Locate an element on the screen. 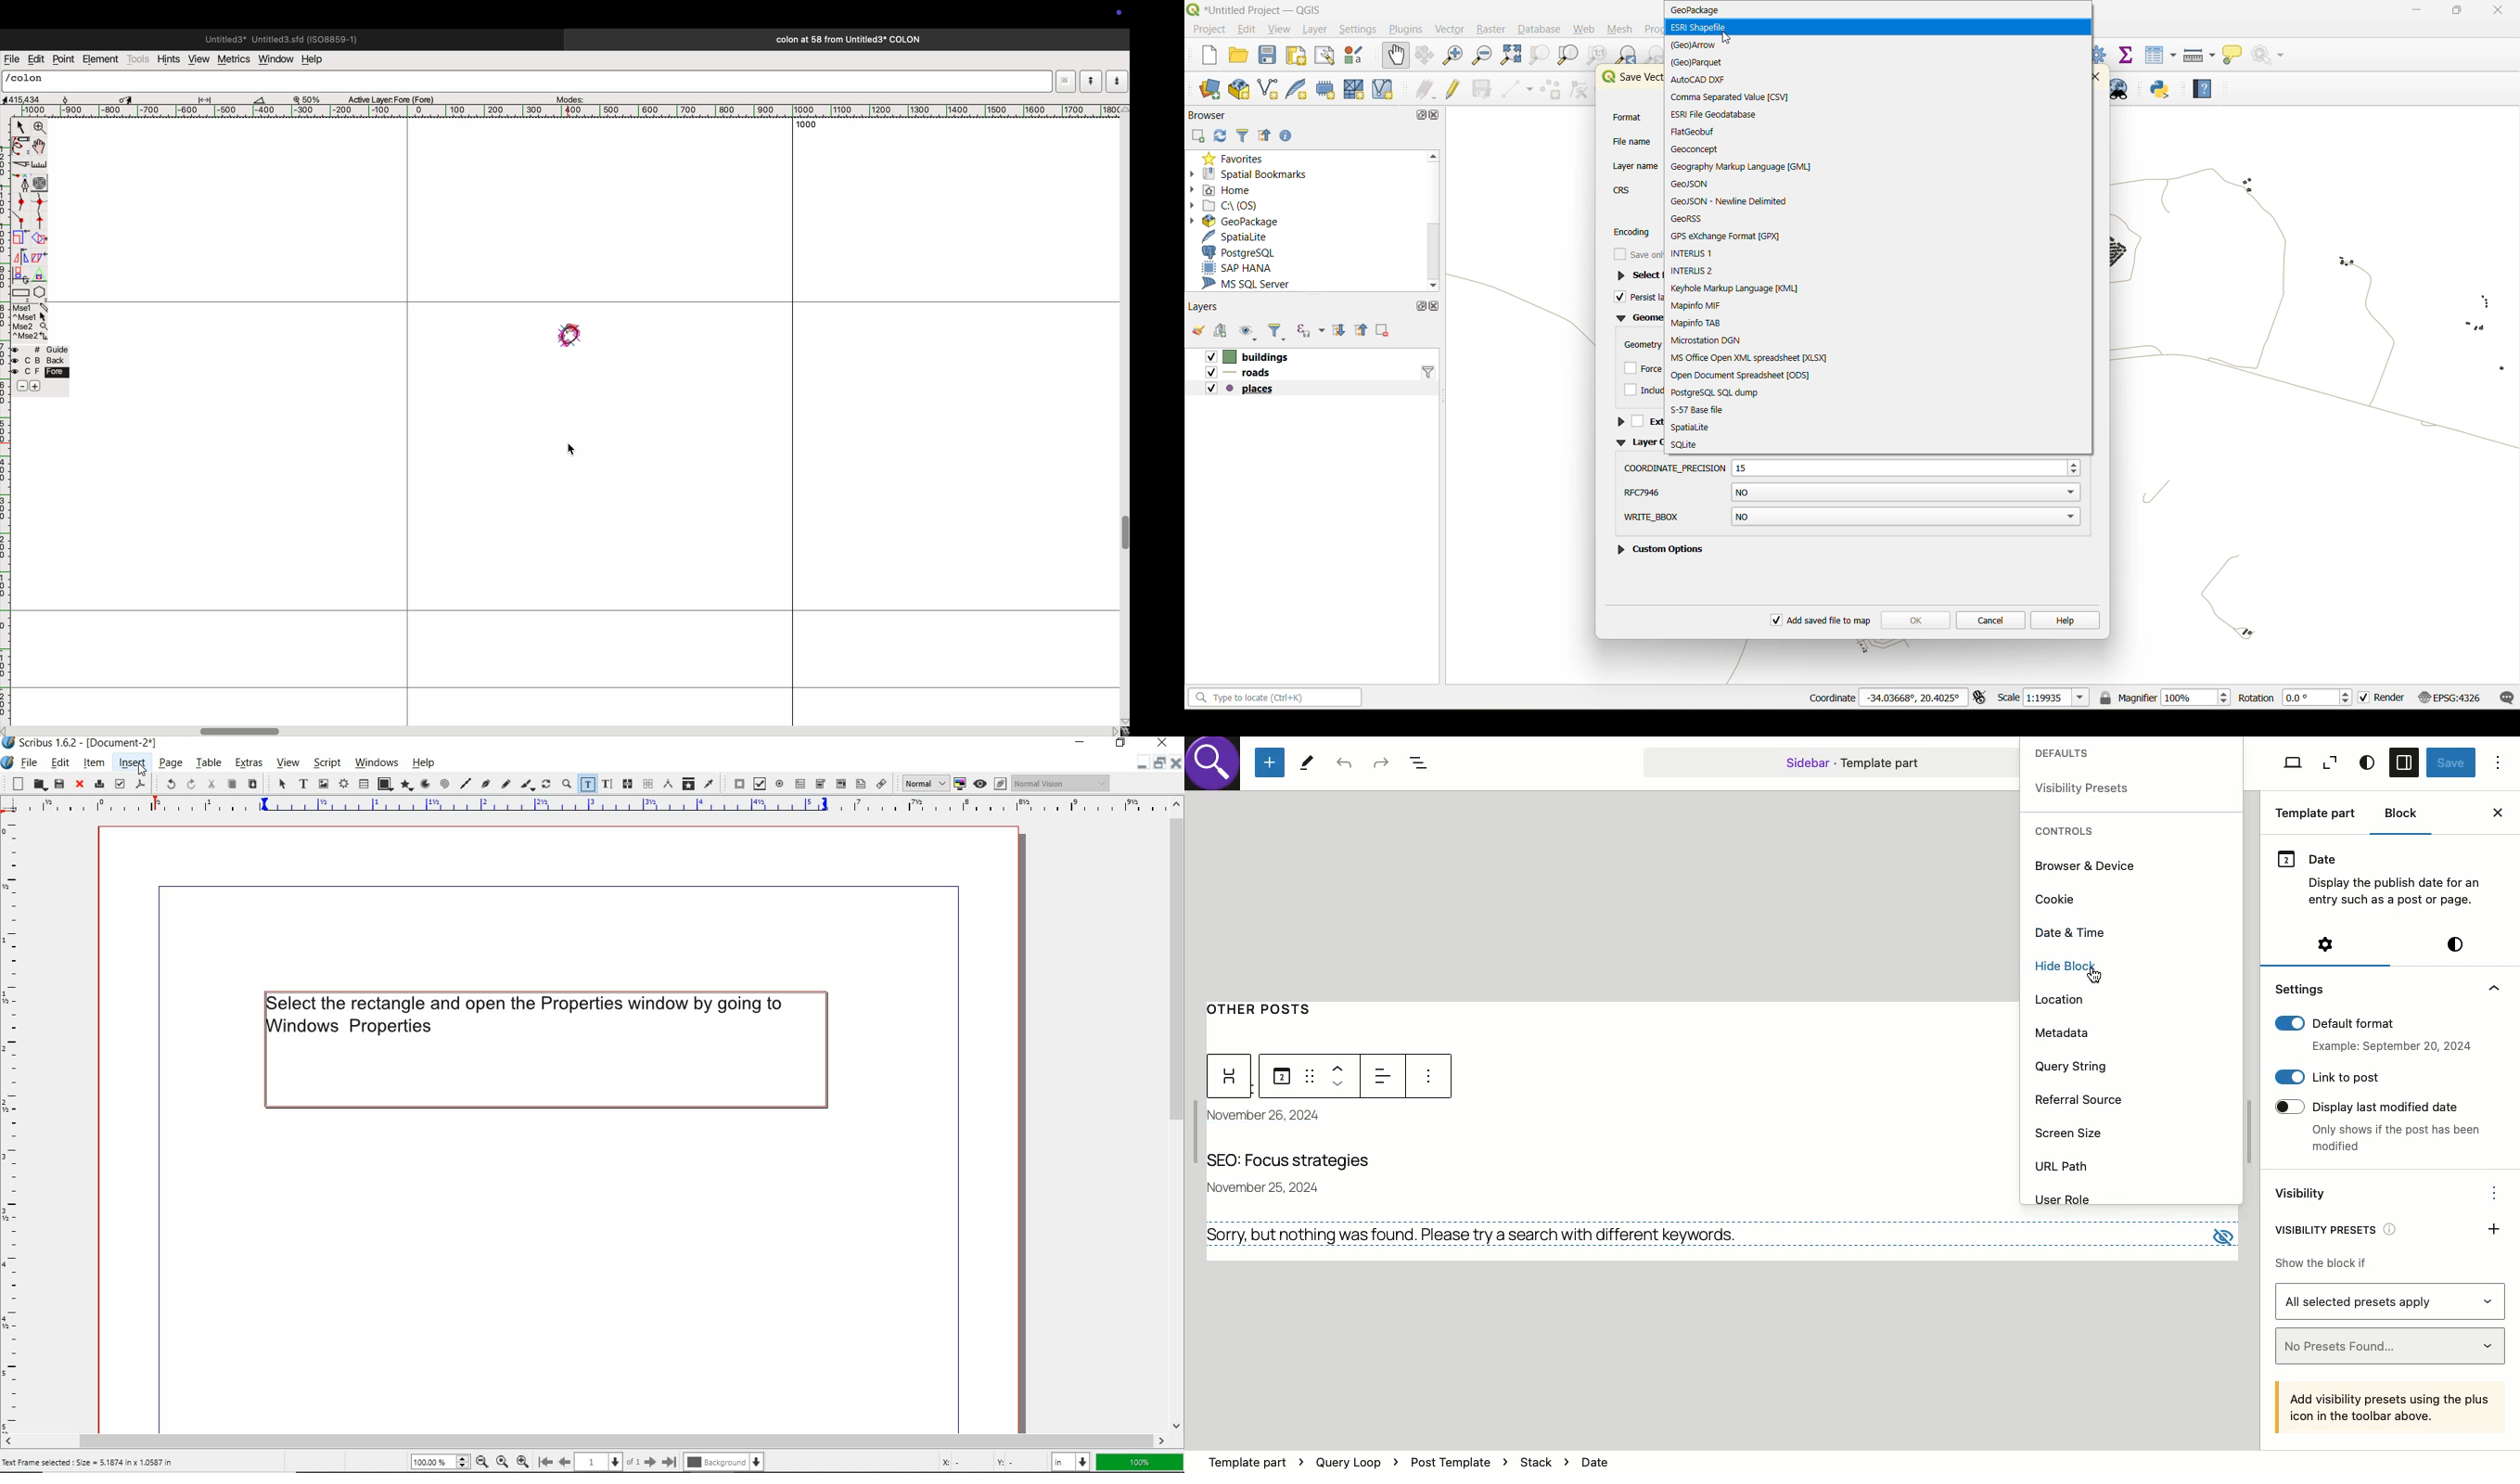 The height and width of the screenshot is (1484, 2520). restore is located at coordinates (1159, 765).